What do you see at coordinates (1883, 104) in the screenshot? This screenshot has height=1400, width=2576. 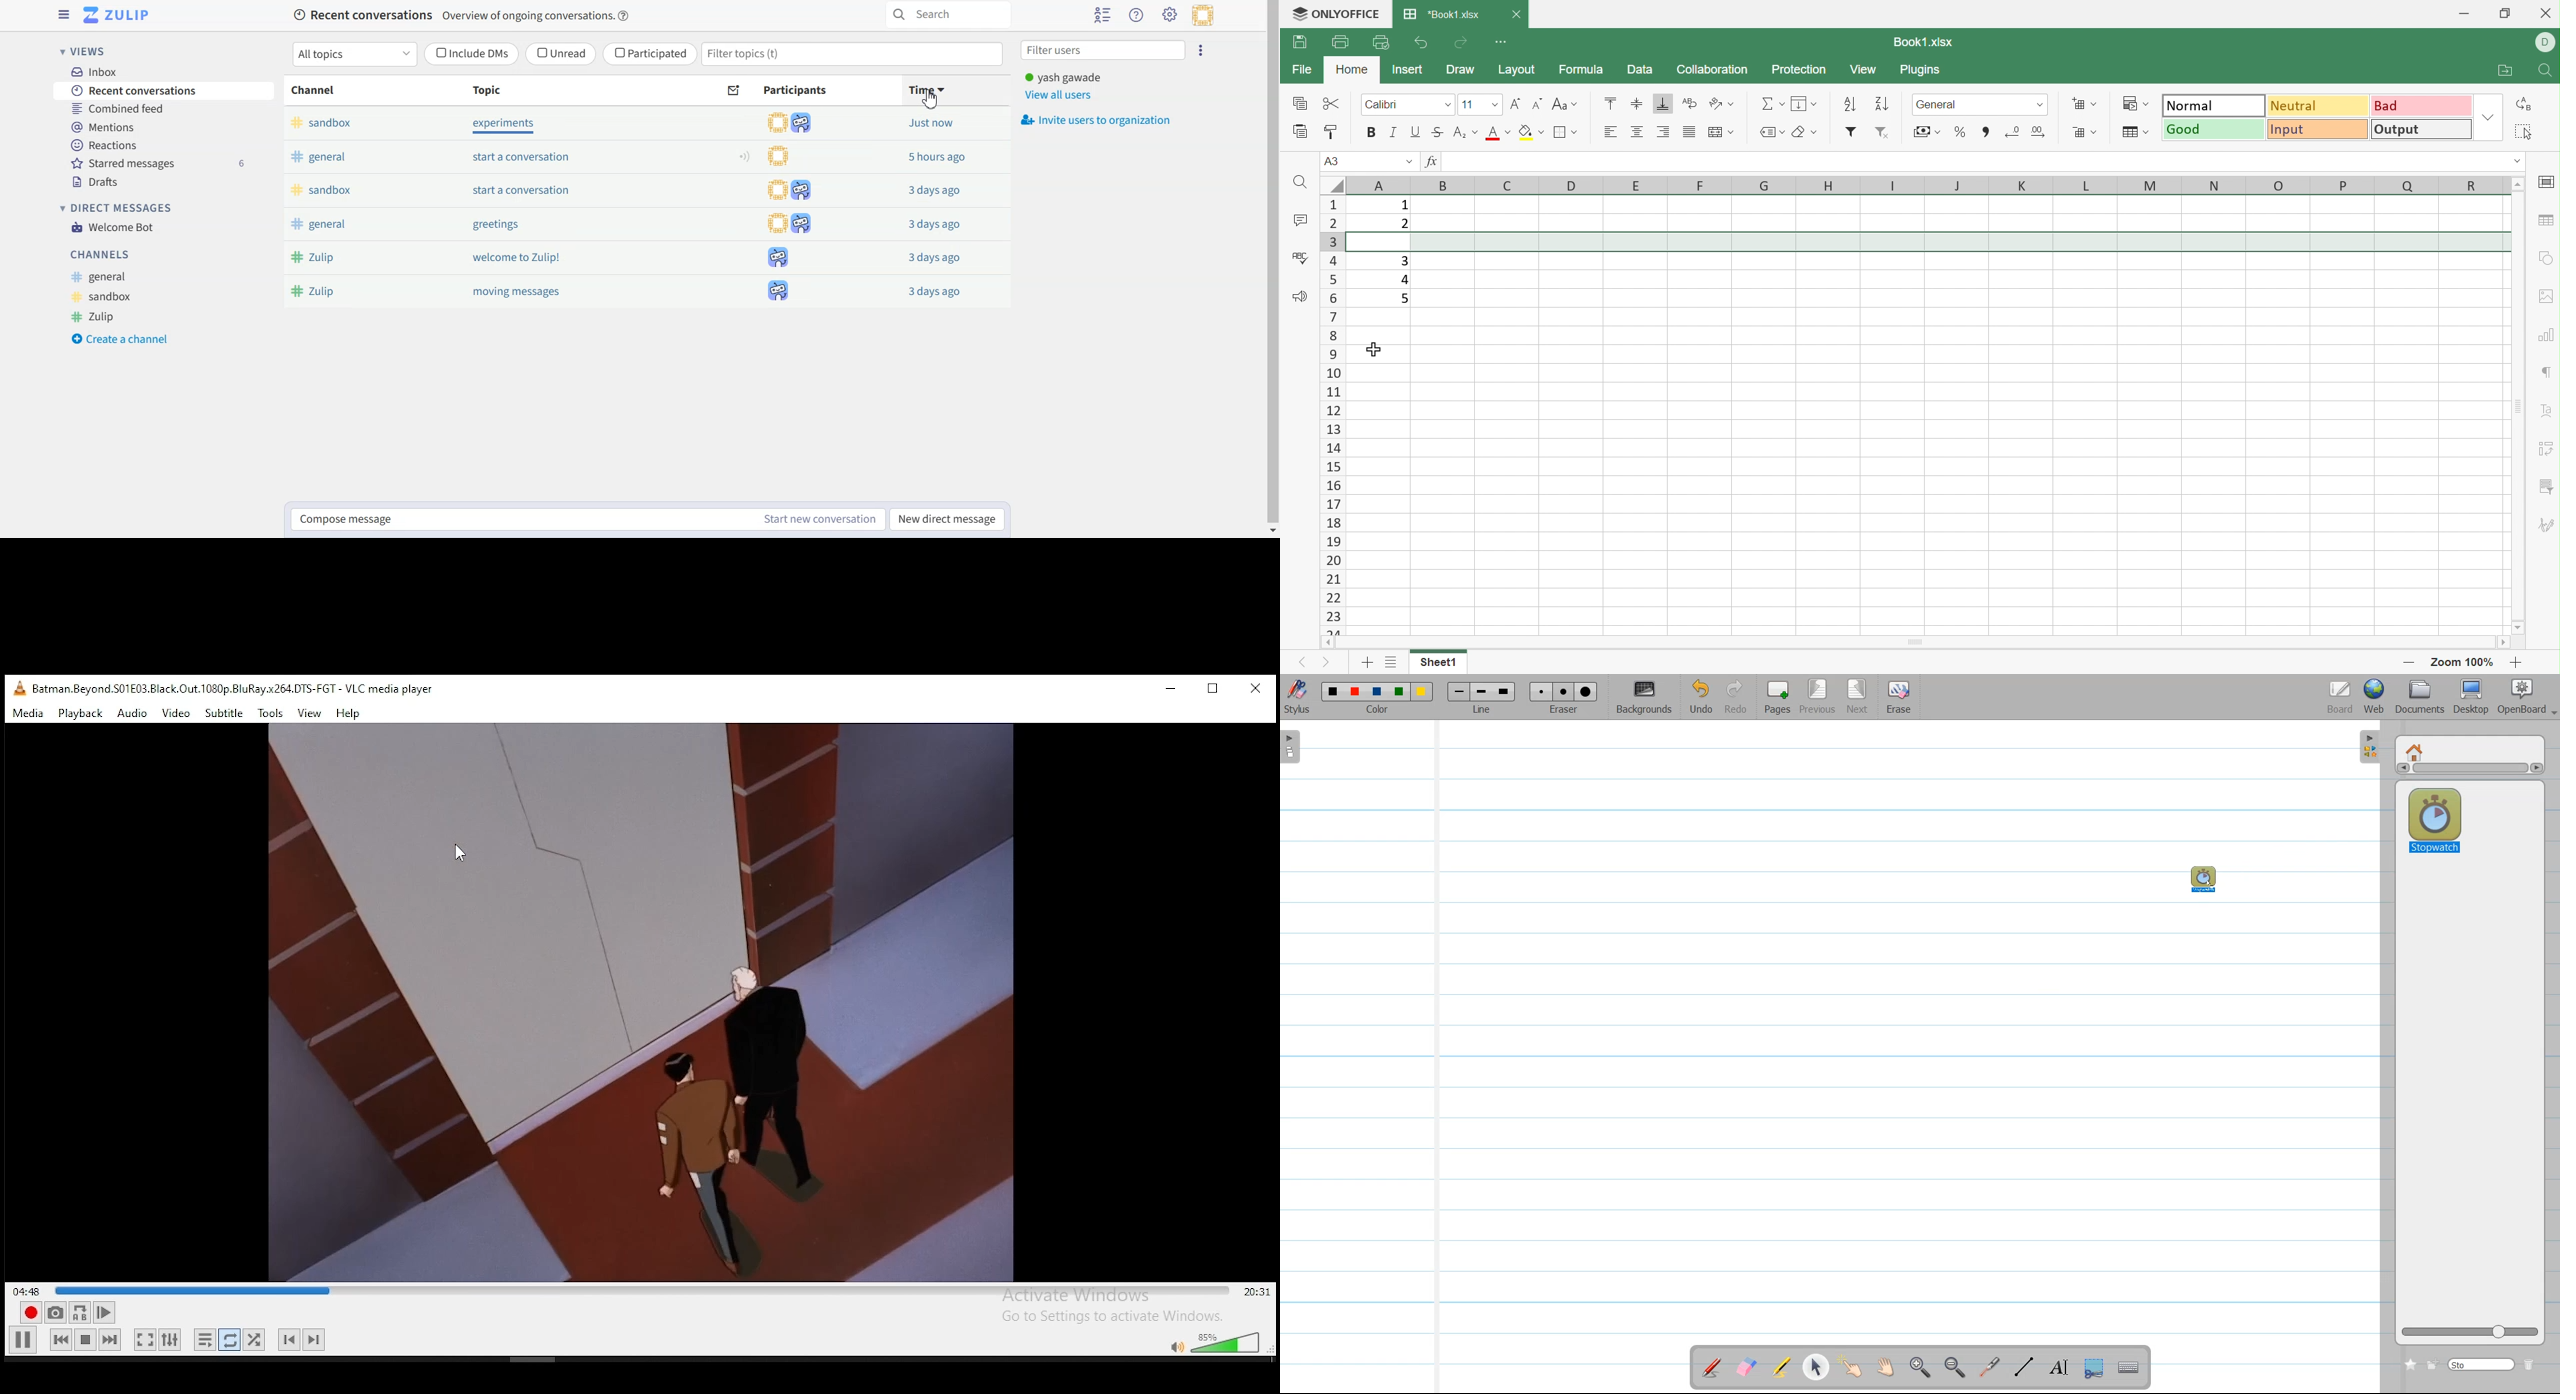 I see `Descending order` at bounding box center [1883, 104].